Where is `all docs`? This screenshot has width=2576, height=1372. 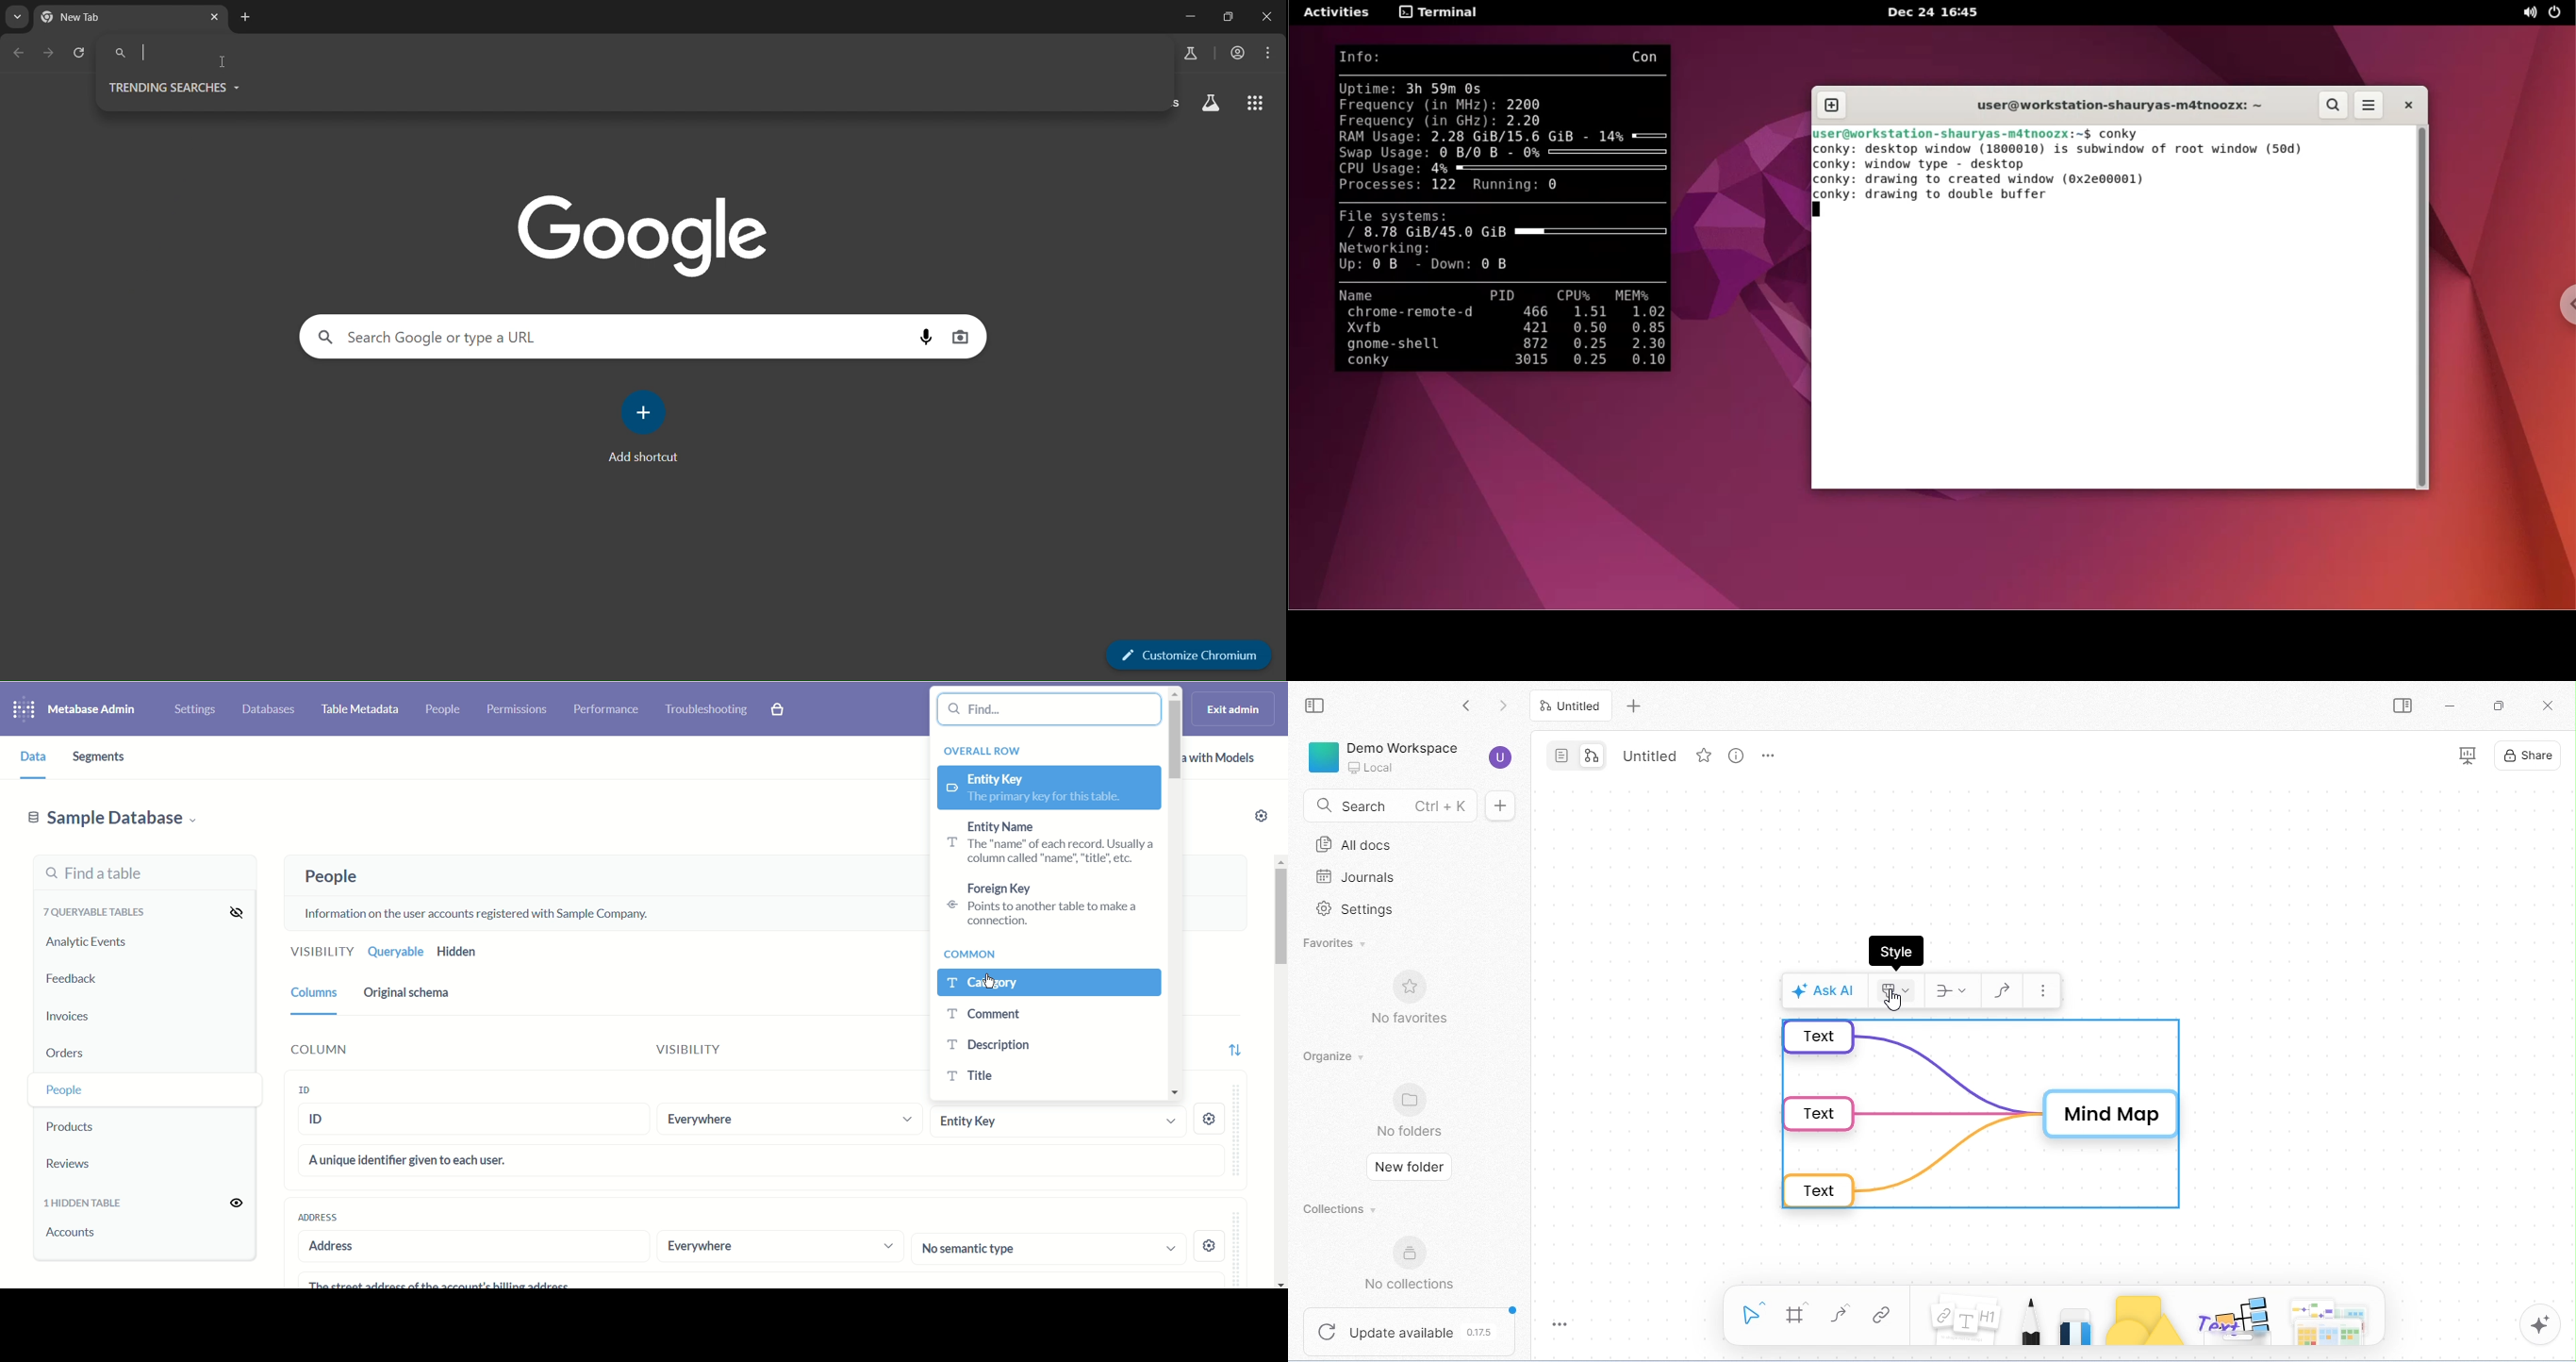 all docs is located at coordinates (1360, 842).